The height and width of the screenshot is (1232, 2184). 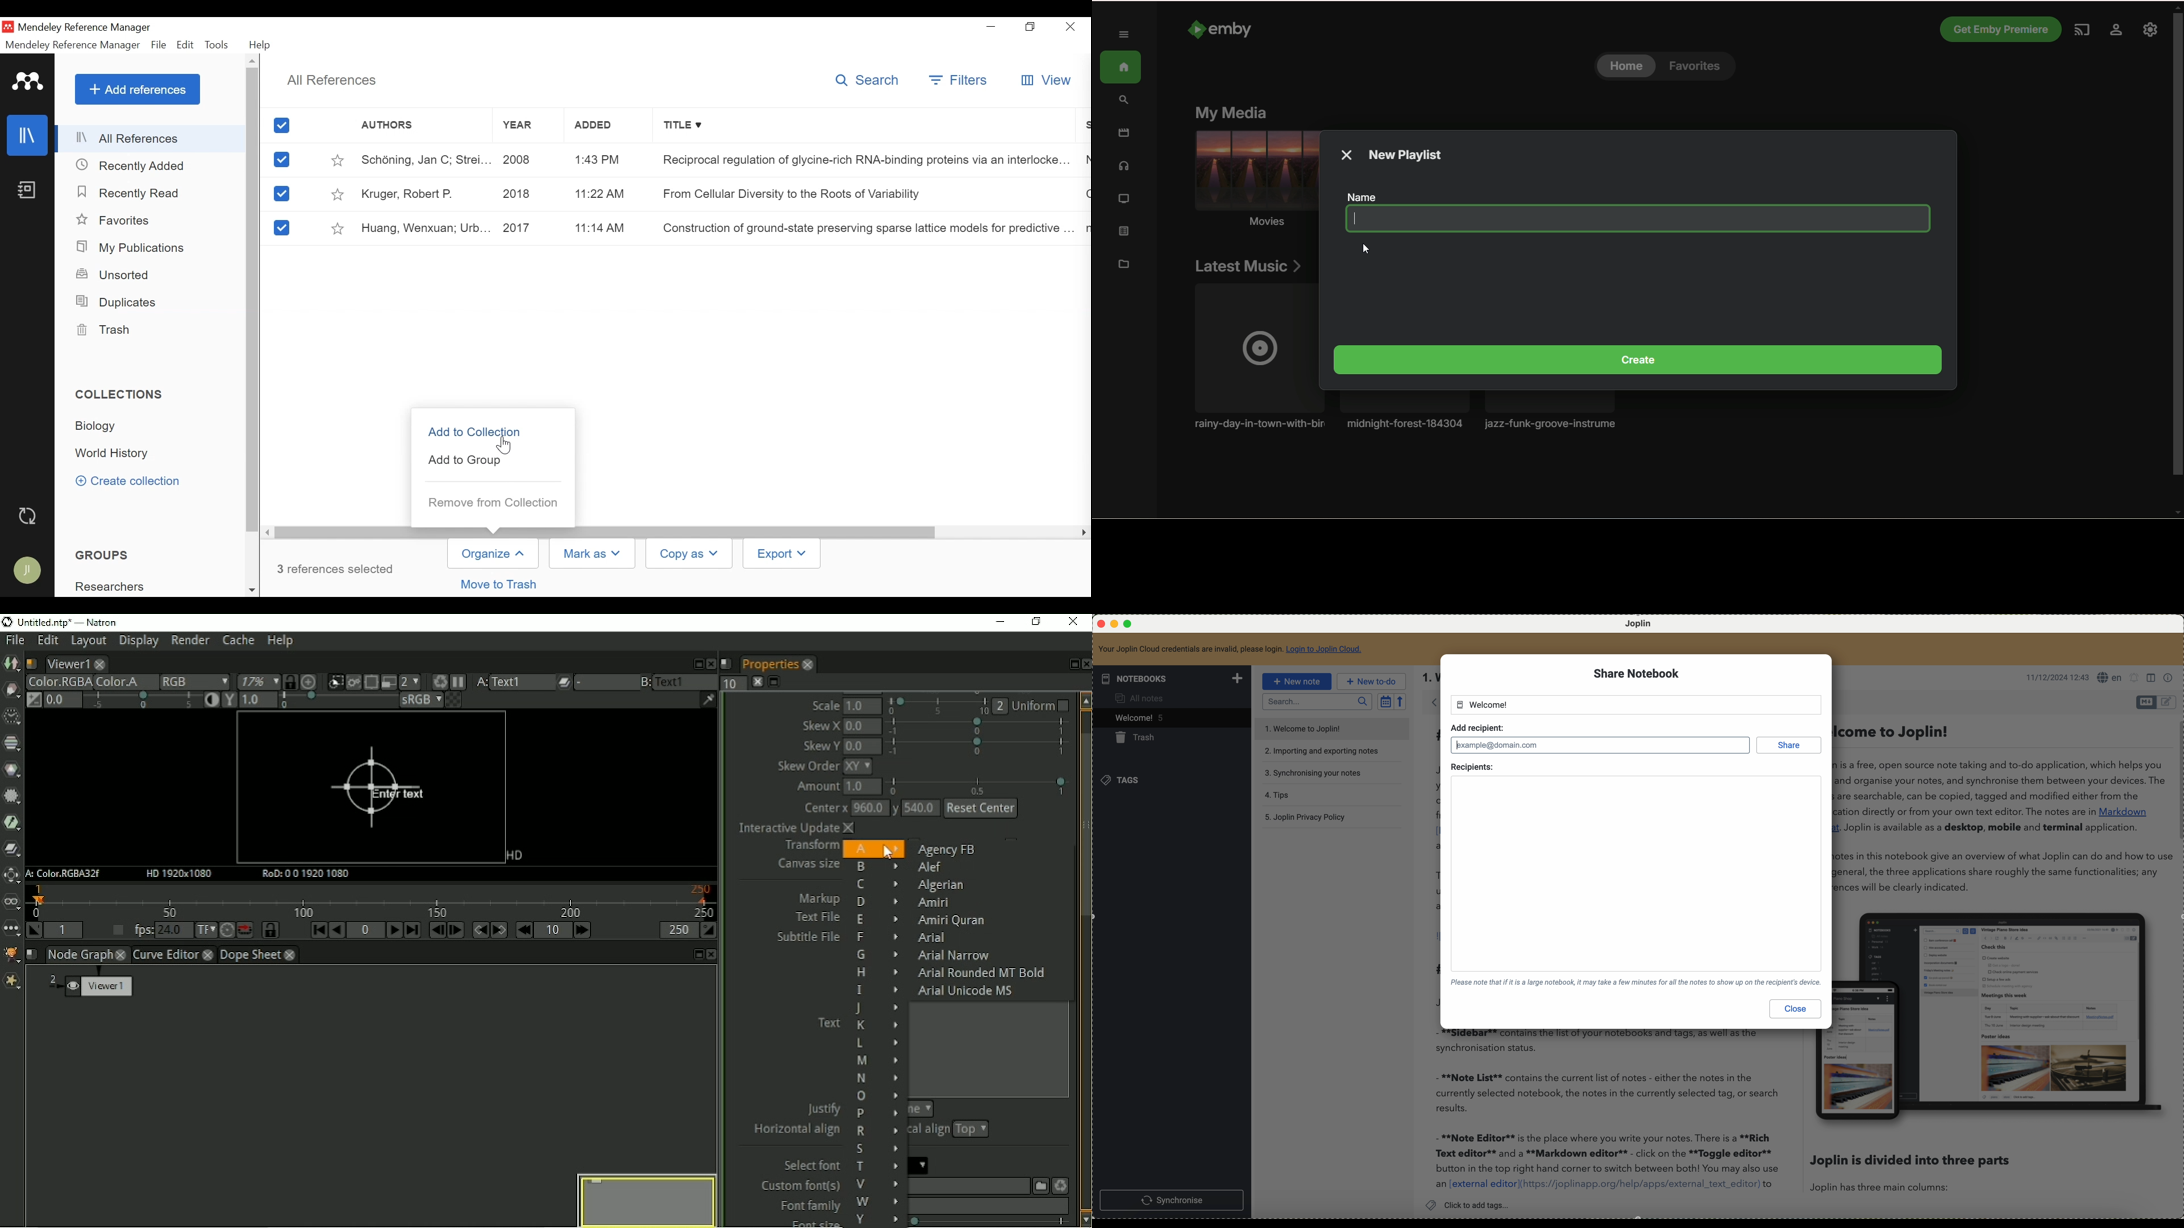 What do you see at coordinates (526, 193) in the screenshot?
I see `2018` at bounding box center [526, 193].